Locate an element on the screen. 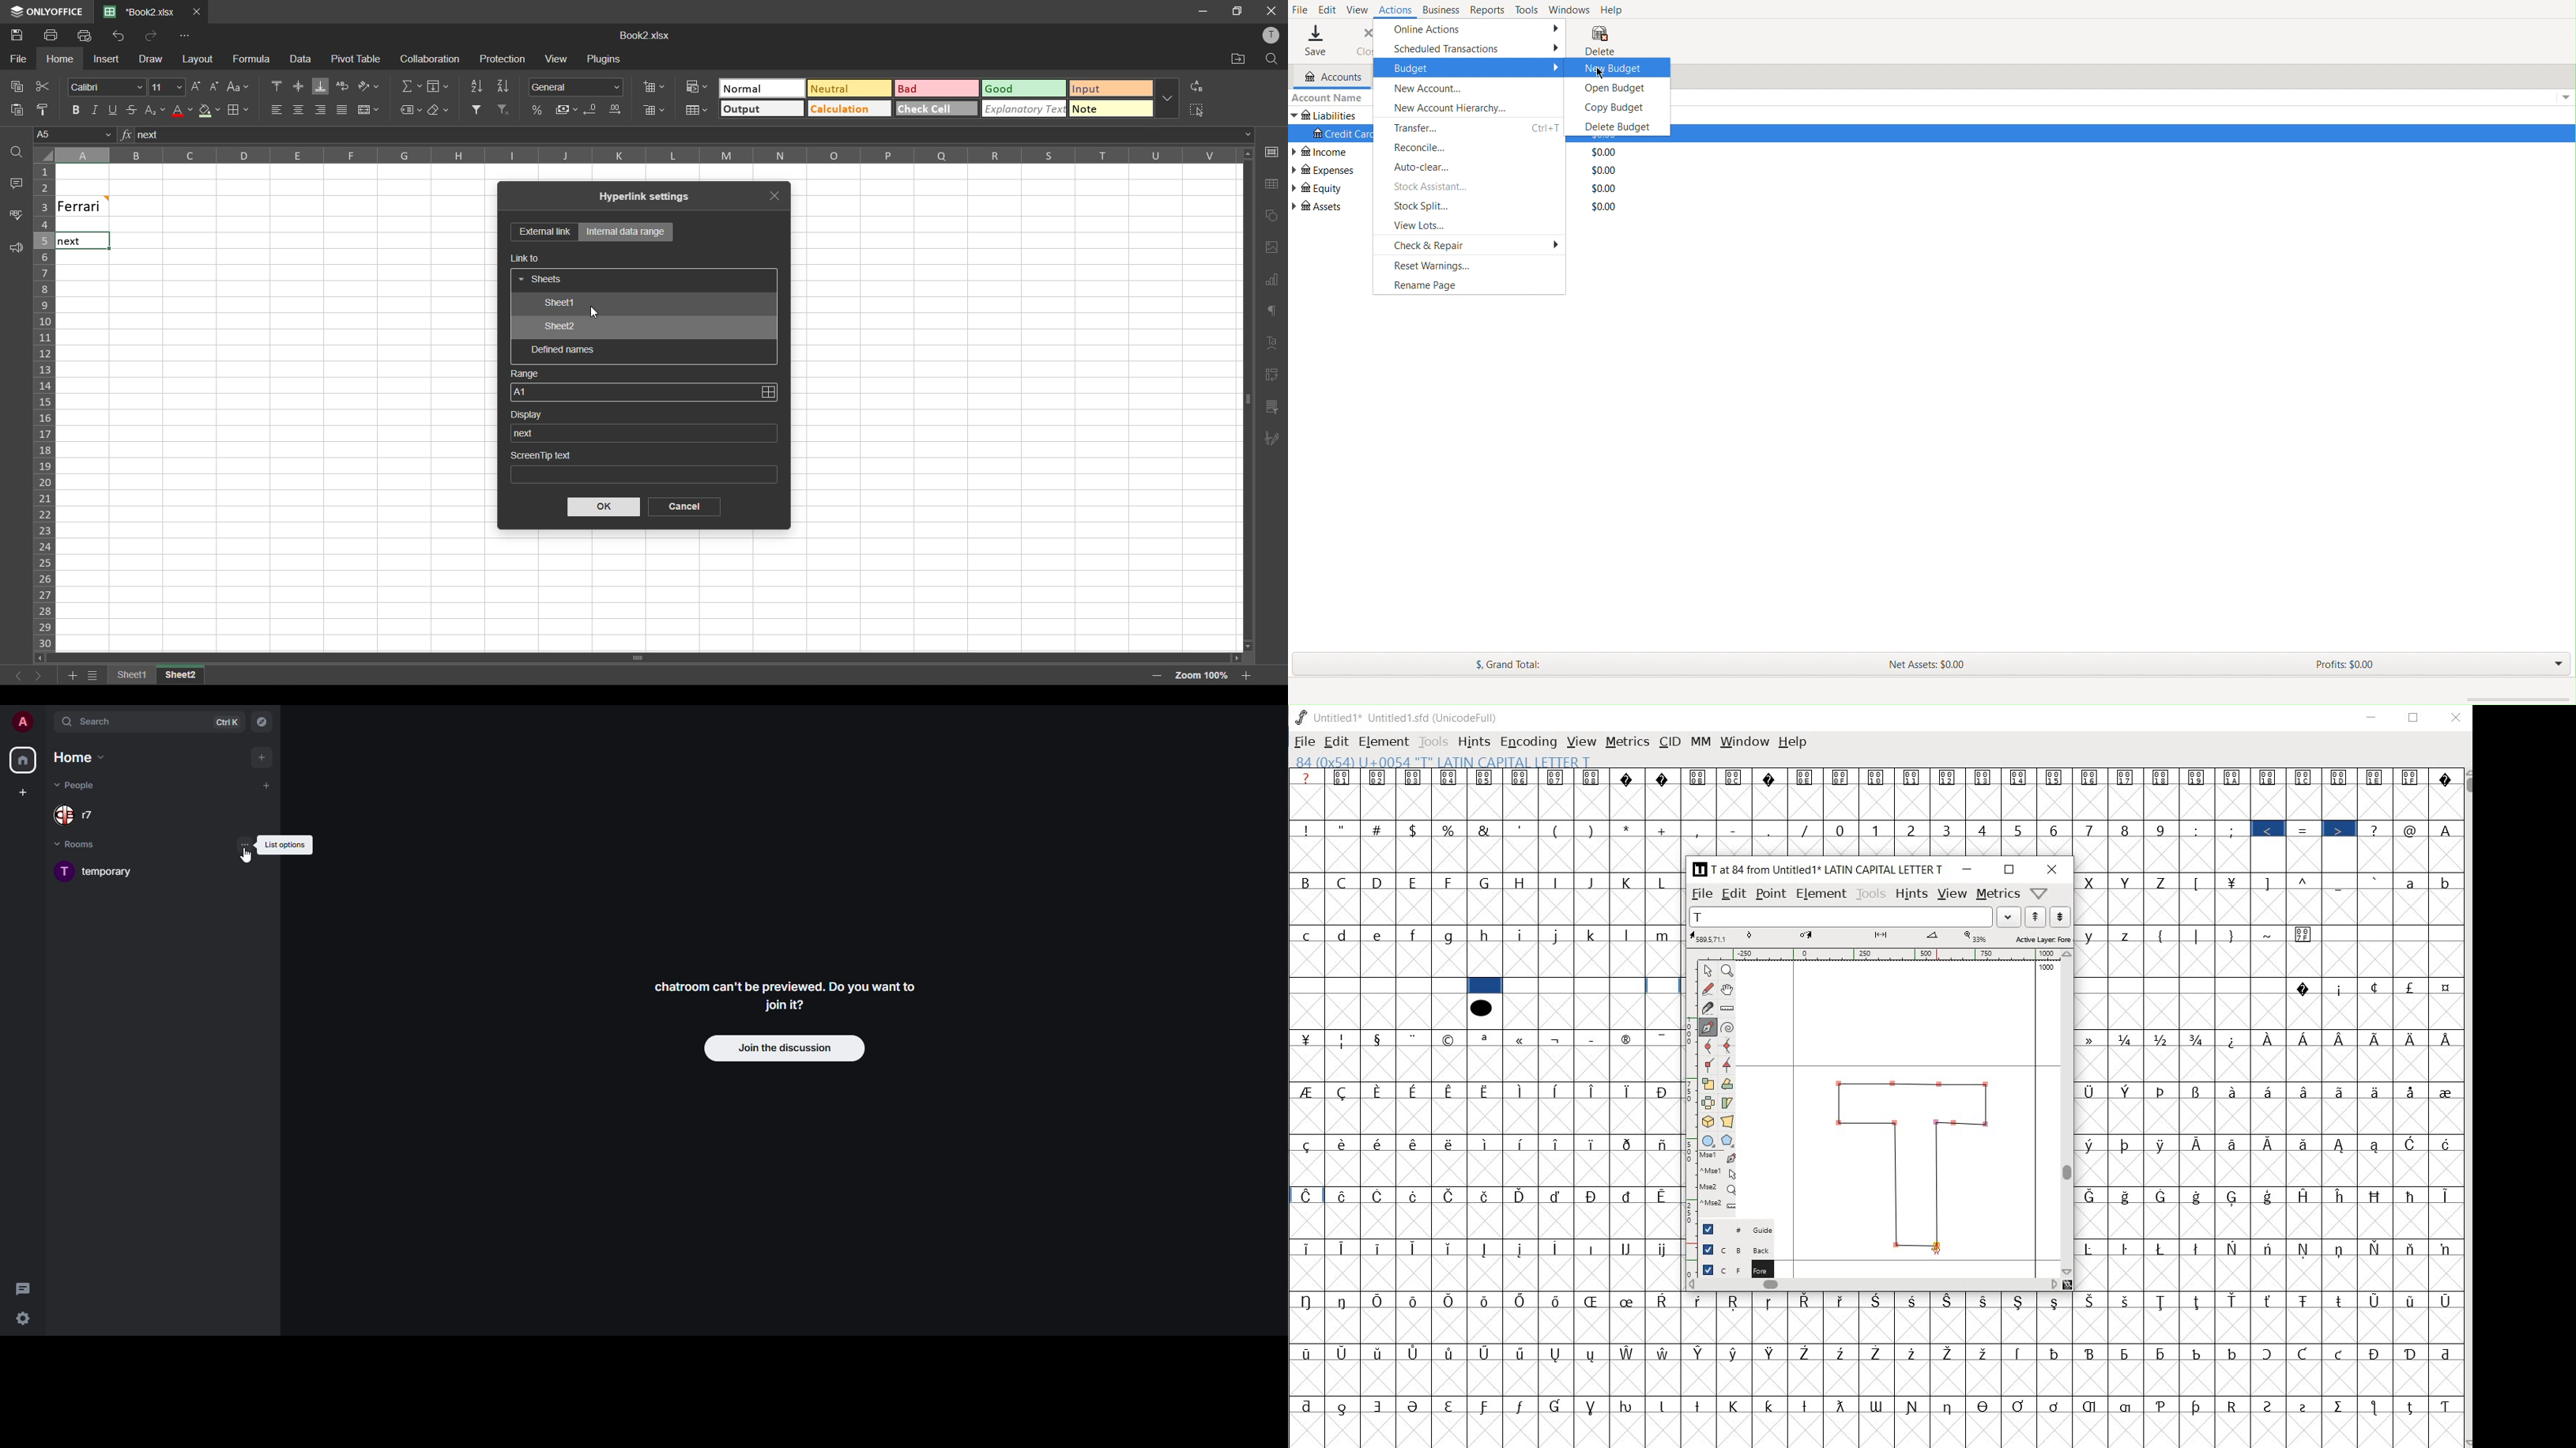 Image resolution: width=2576 pixels, height=1456 pixels. strikethrough is located at coordinates (129, 111).